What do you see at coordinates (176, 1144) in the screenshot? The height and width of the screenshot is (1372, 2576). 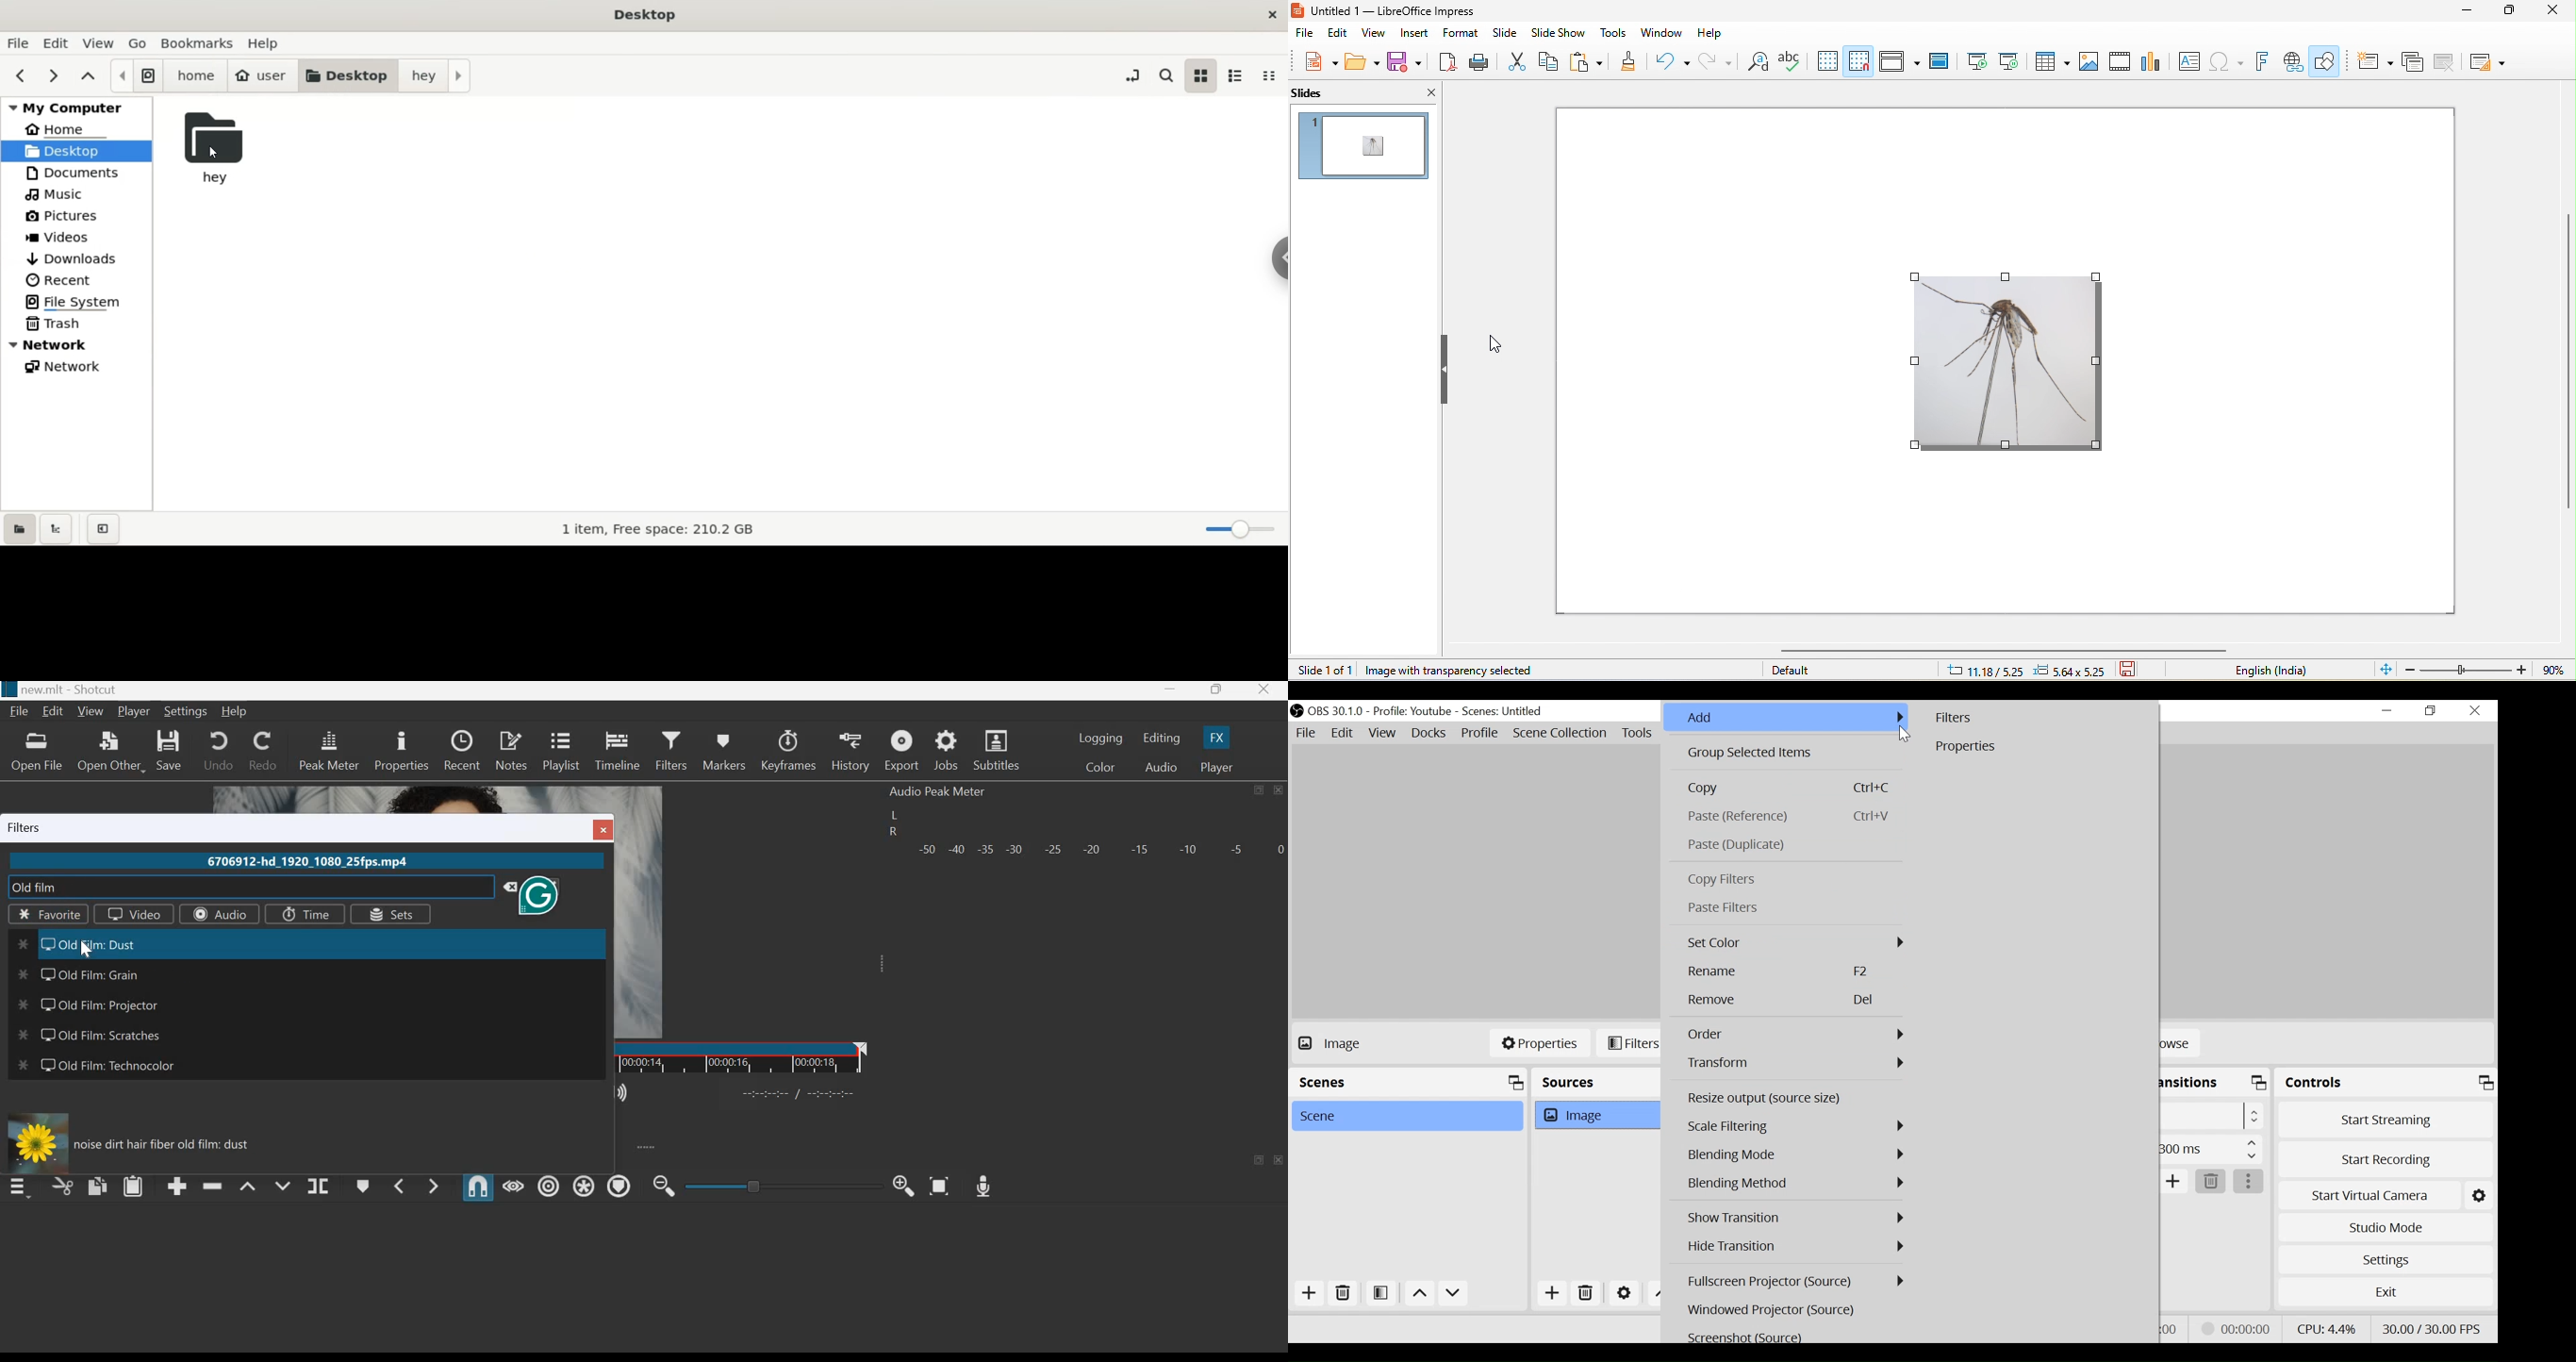 I see `noise dirt hair fiber old film: dust` at bounding box center [176, 1144].